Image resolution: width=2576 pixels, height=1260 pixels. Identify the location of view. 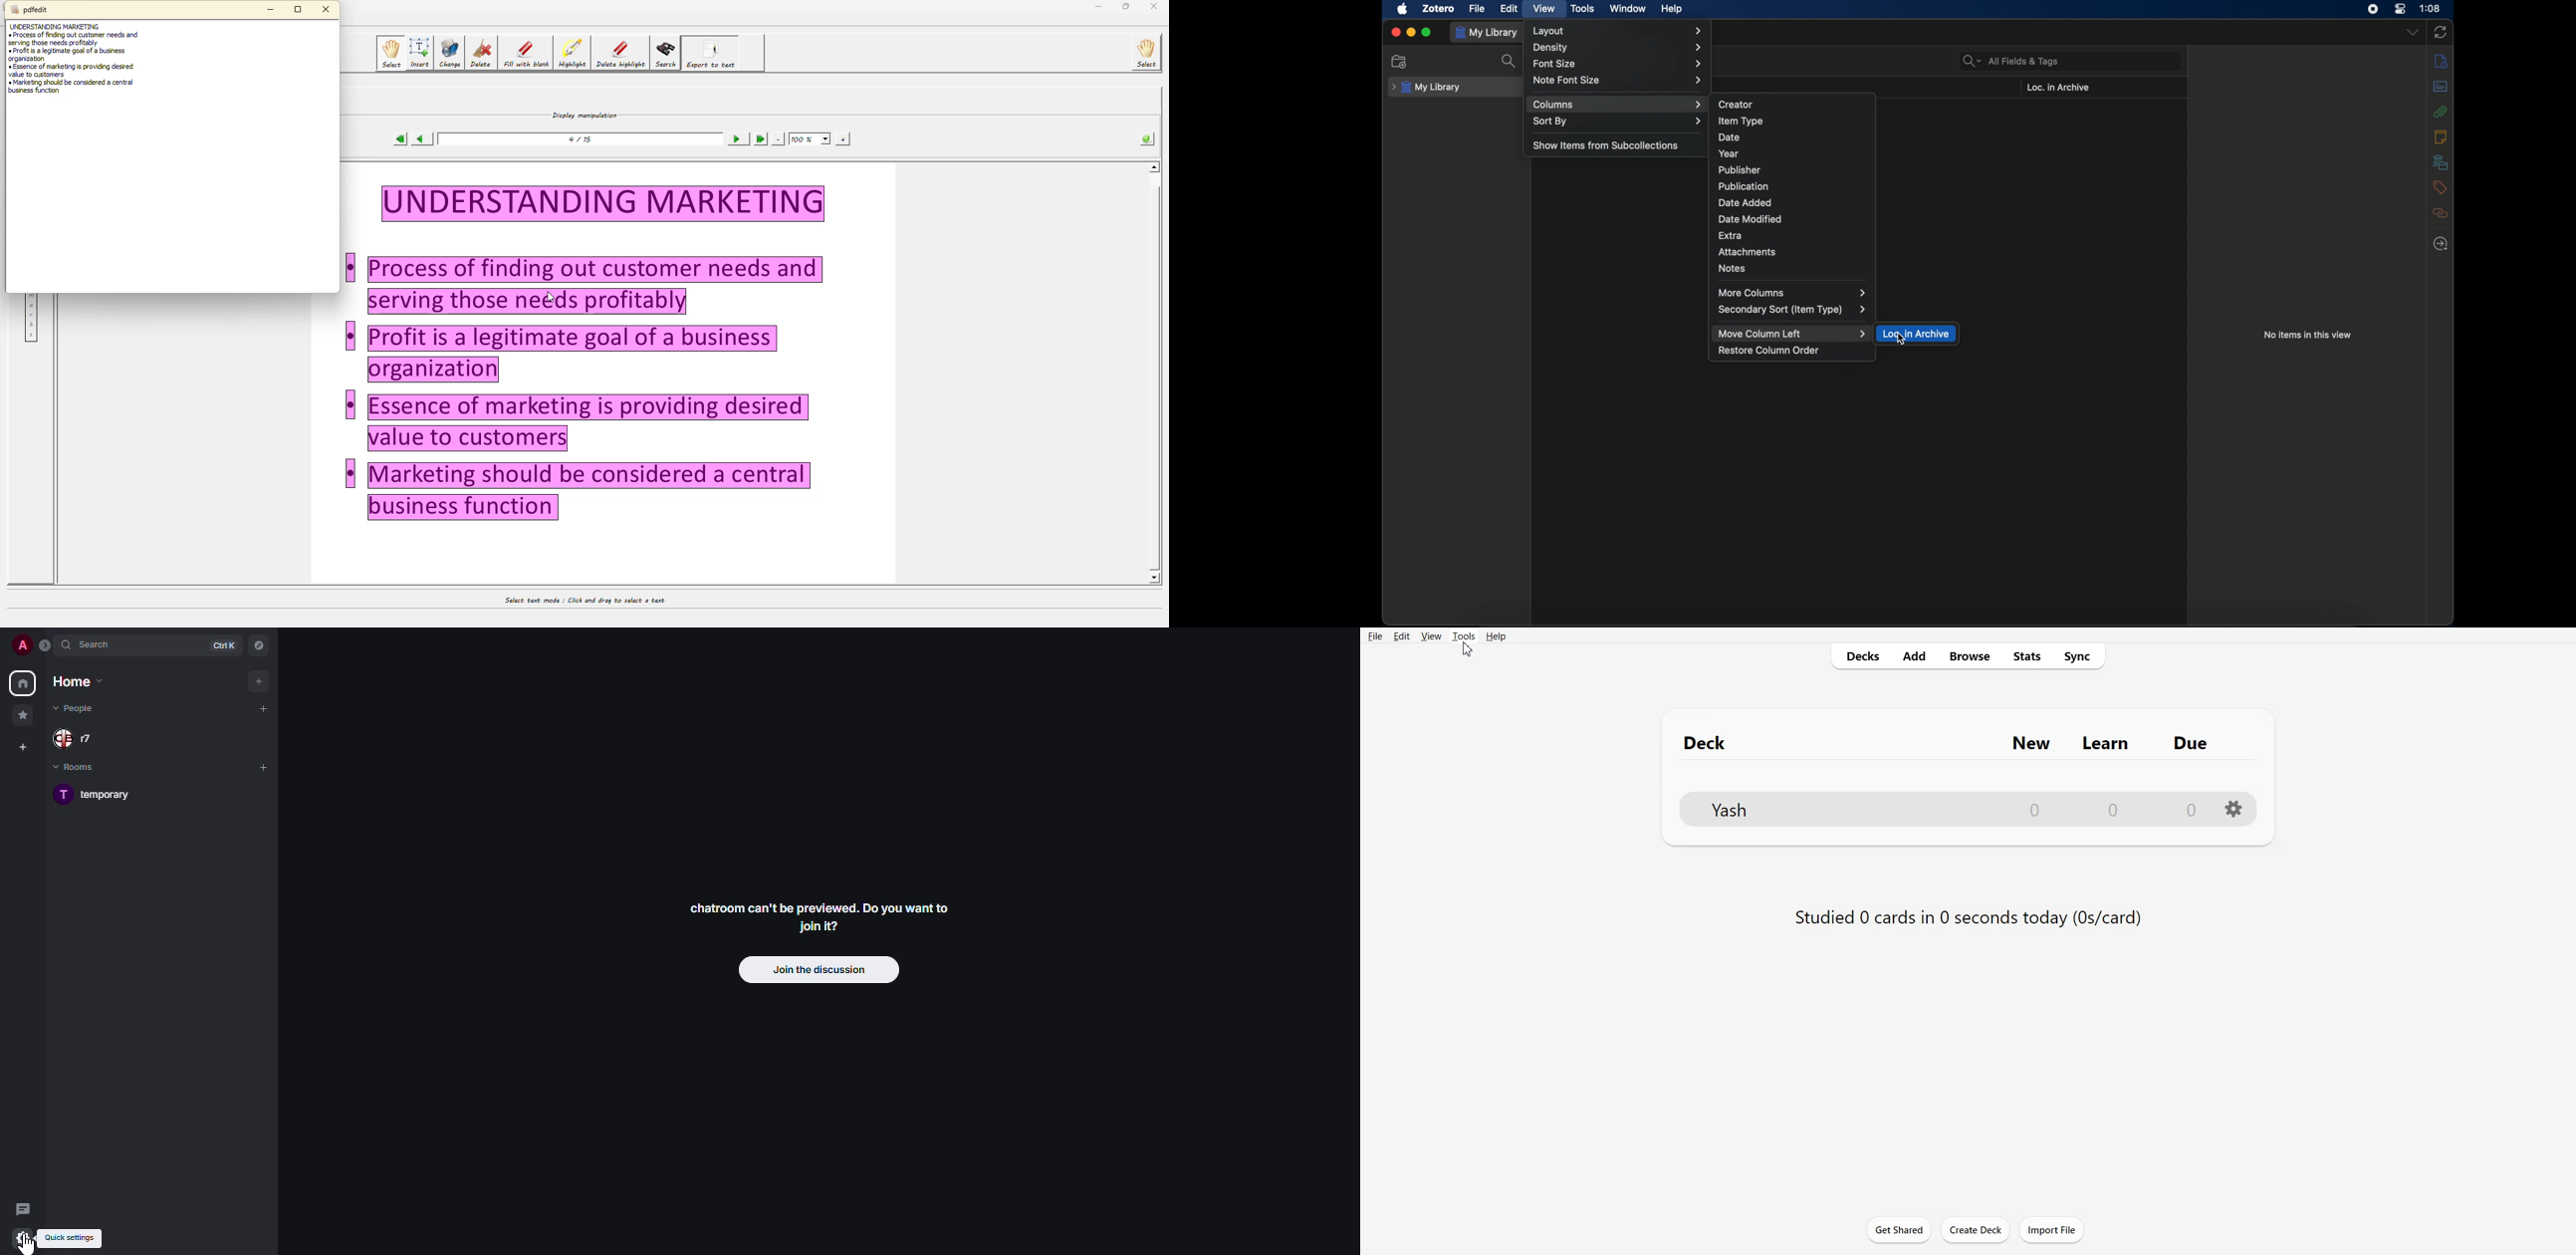
(1545, 9).